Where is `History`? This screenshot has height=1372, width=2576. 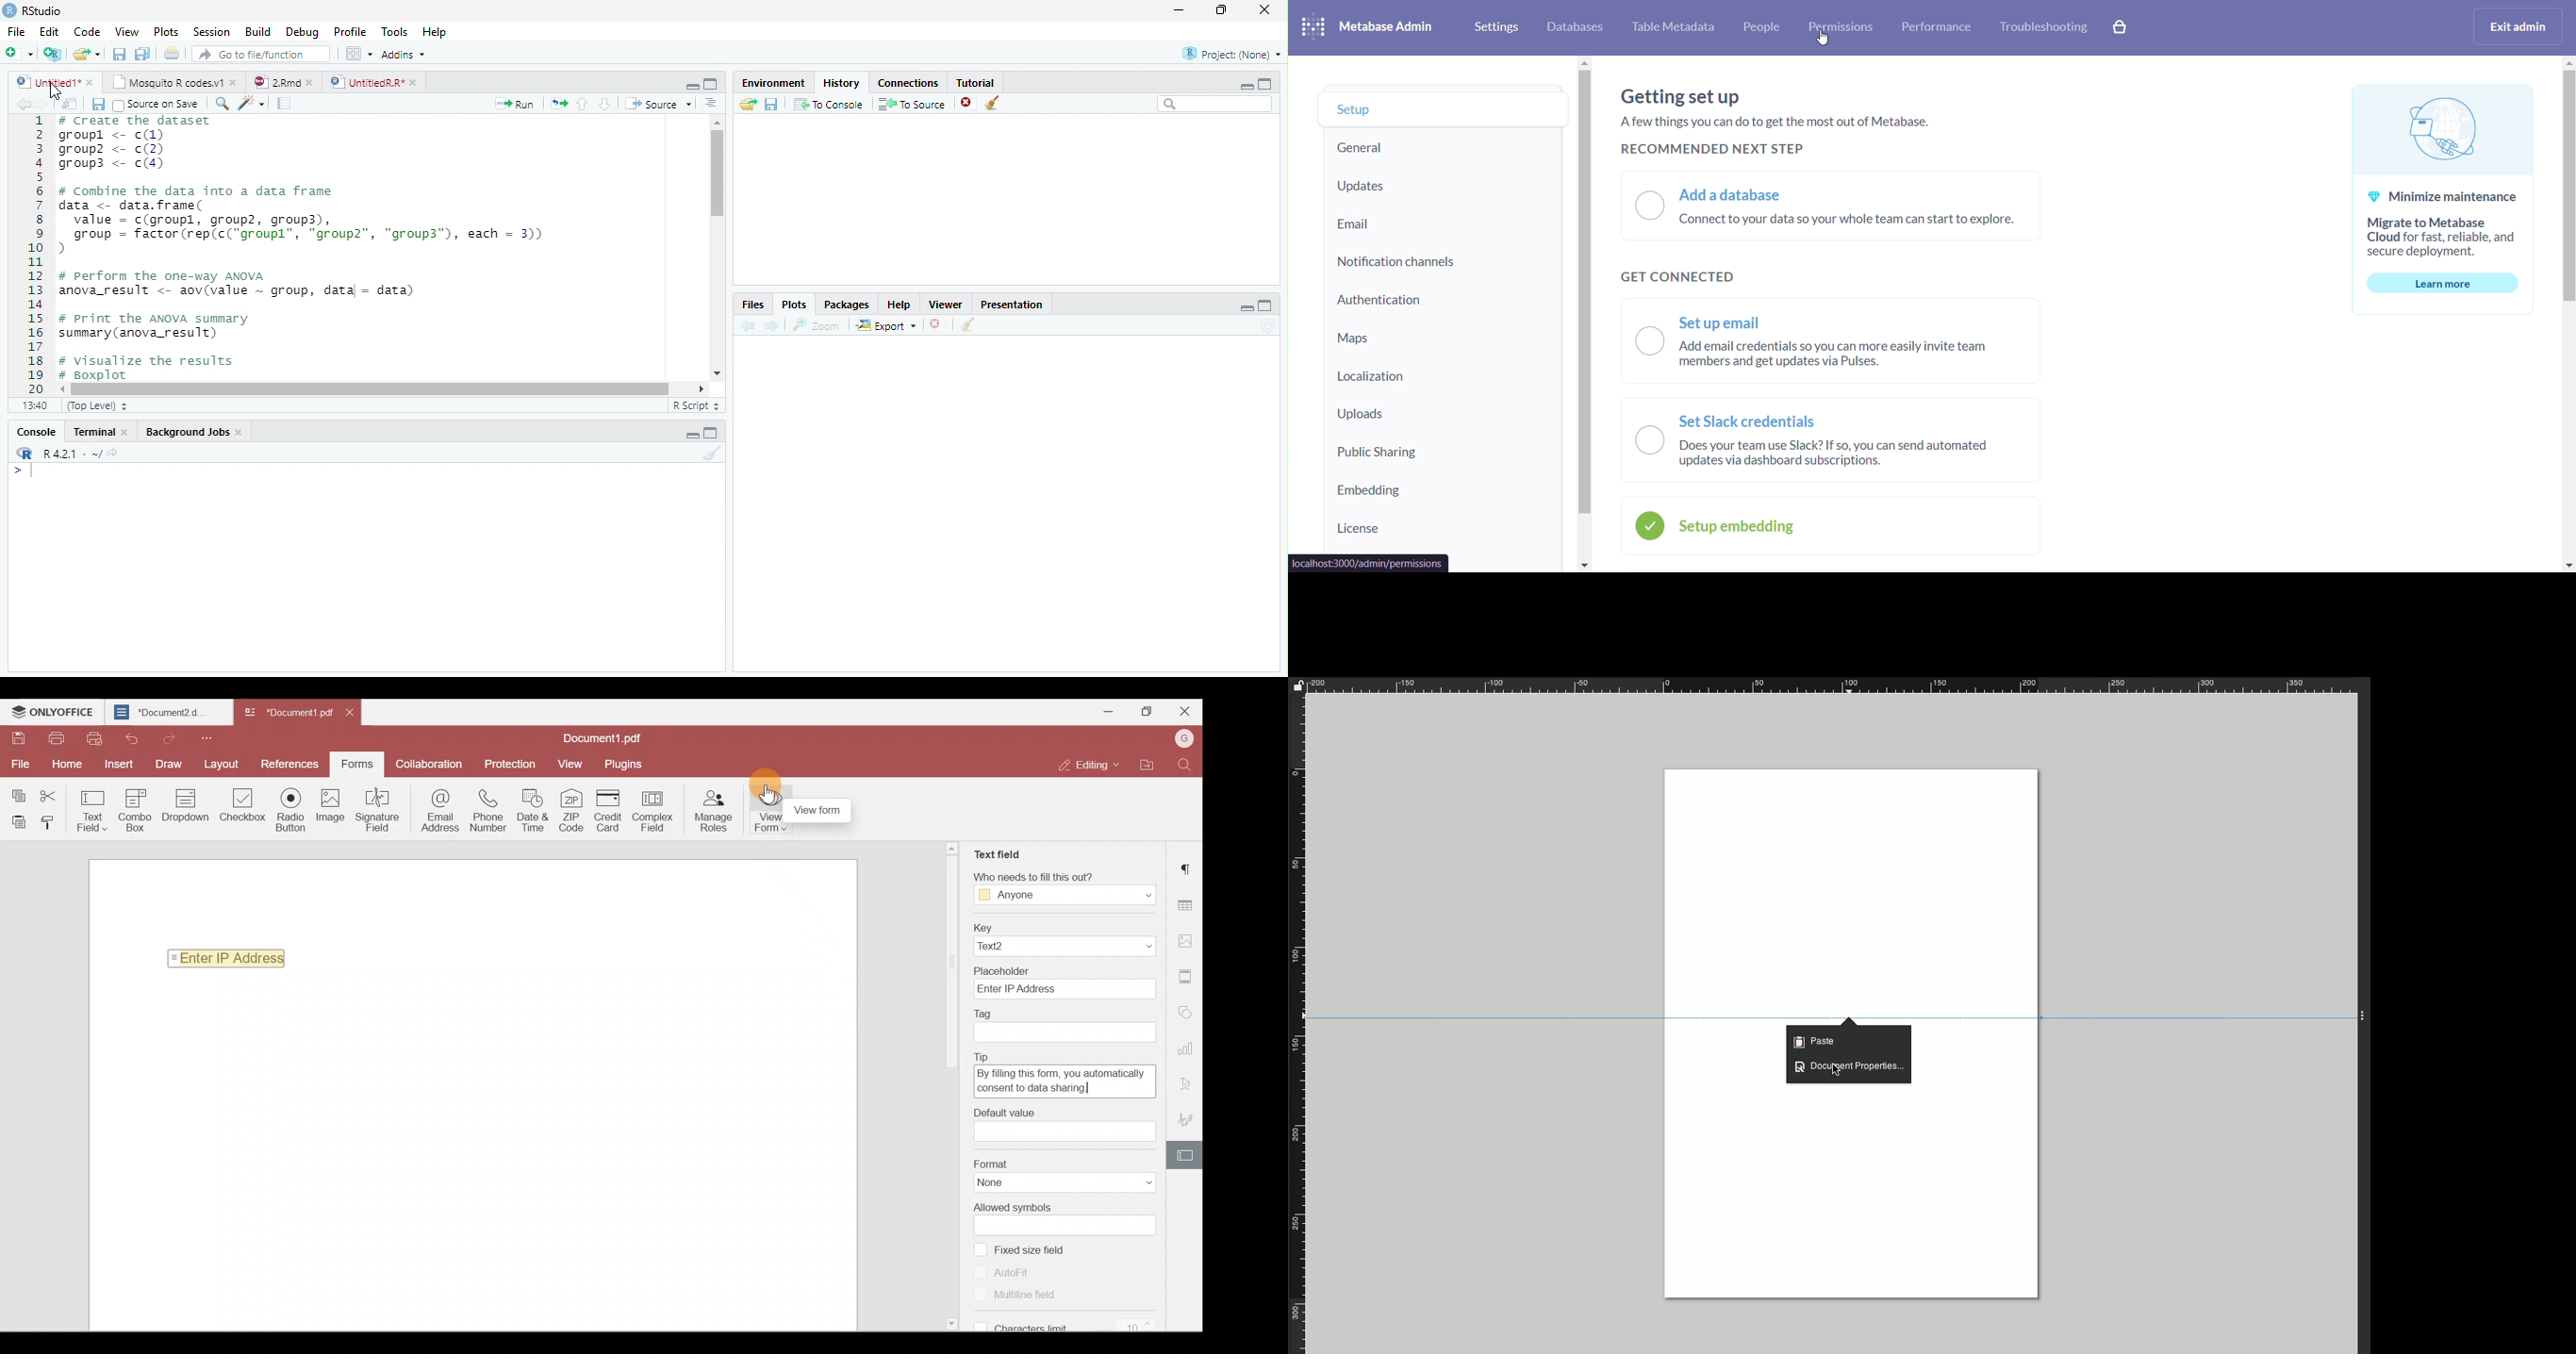 History is located at coordinates (842, 82).